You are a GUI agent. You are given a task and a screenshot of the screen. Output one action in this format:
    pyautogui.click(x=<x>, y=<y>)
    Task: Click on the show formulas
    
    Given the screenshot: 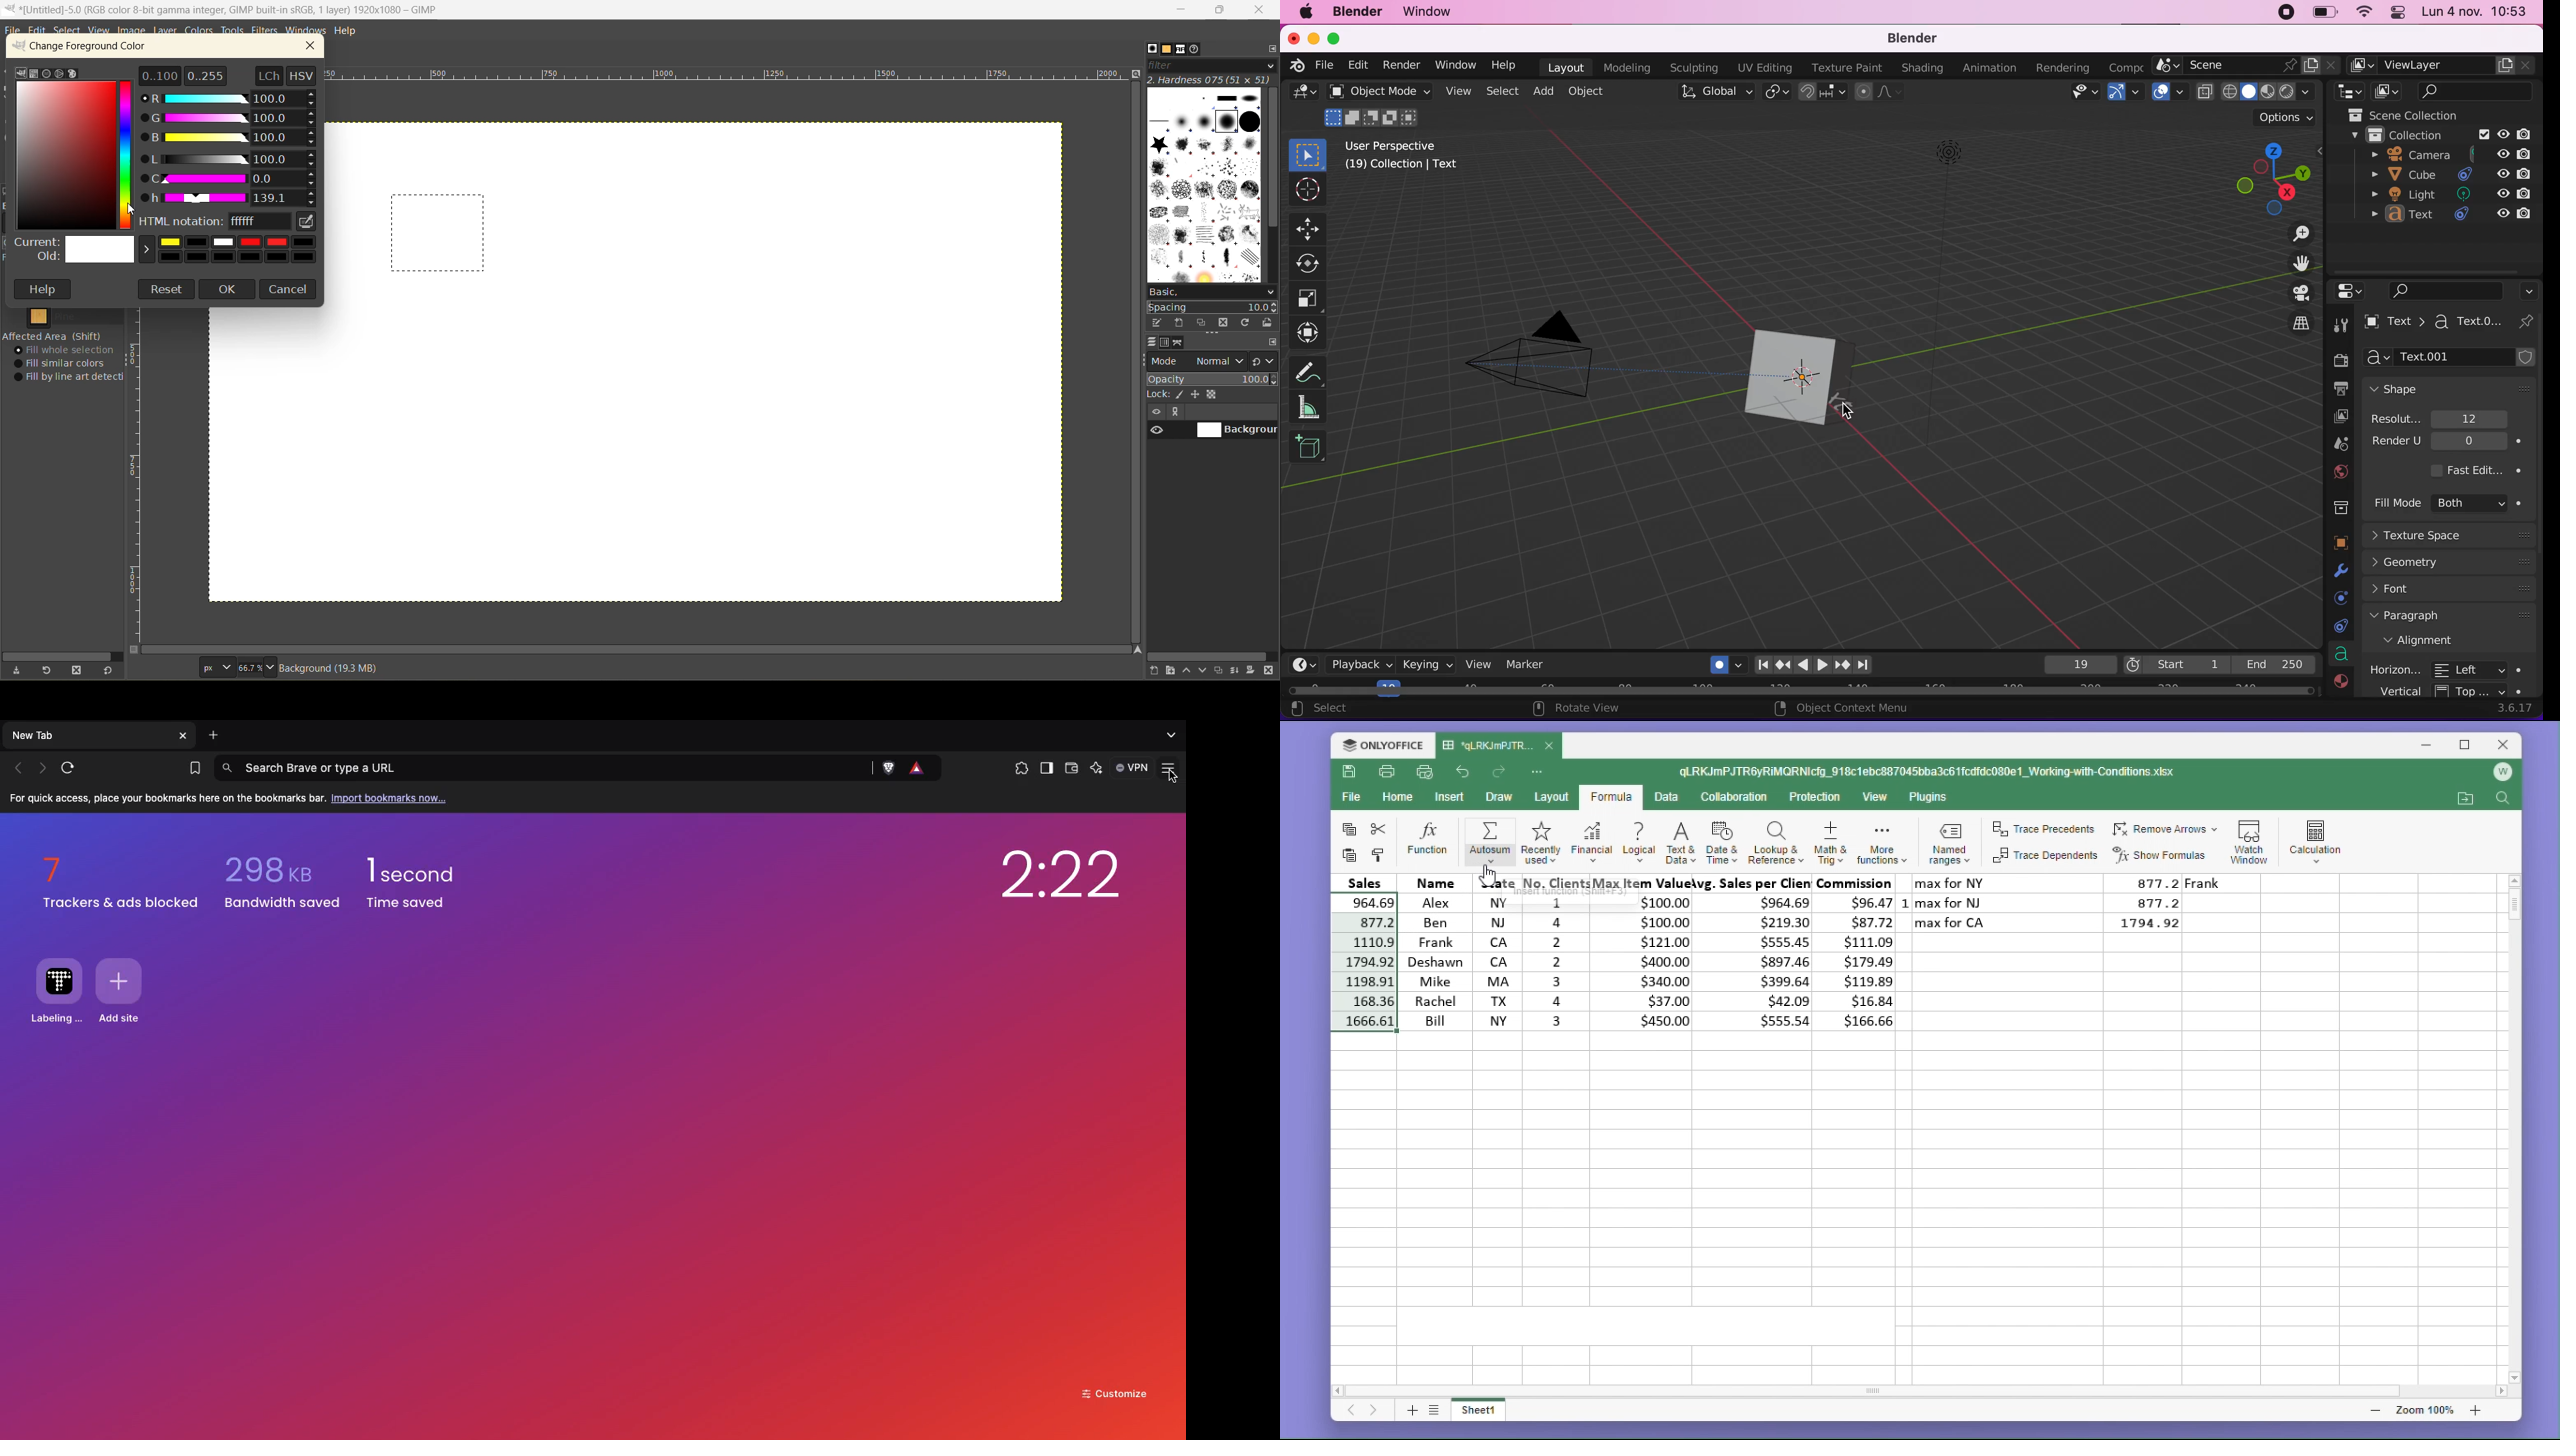 What is the action you would take?
    pyautogui.click(x=2164, y=855)
    